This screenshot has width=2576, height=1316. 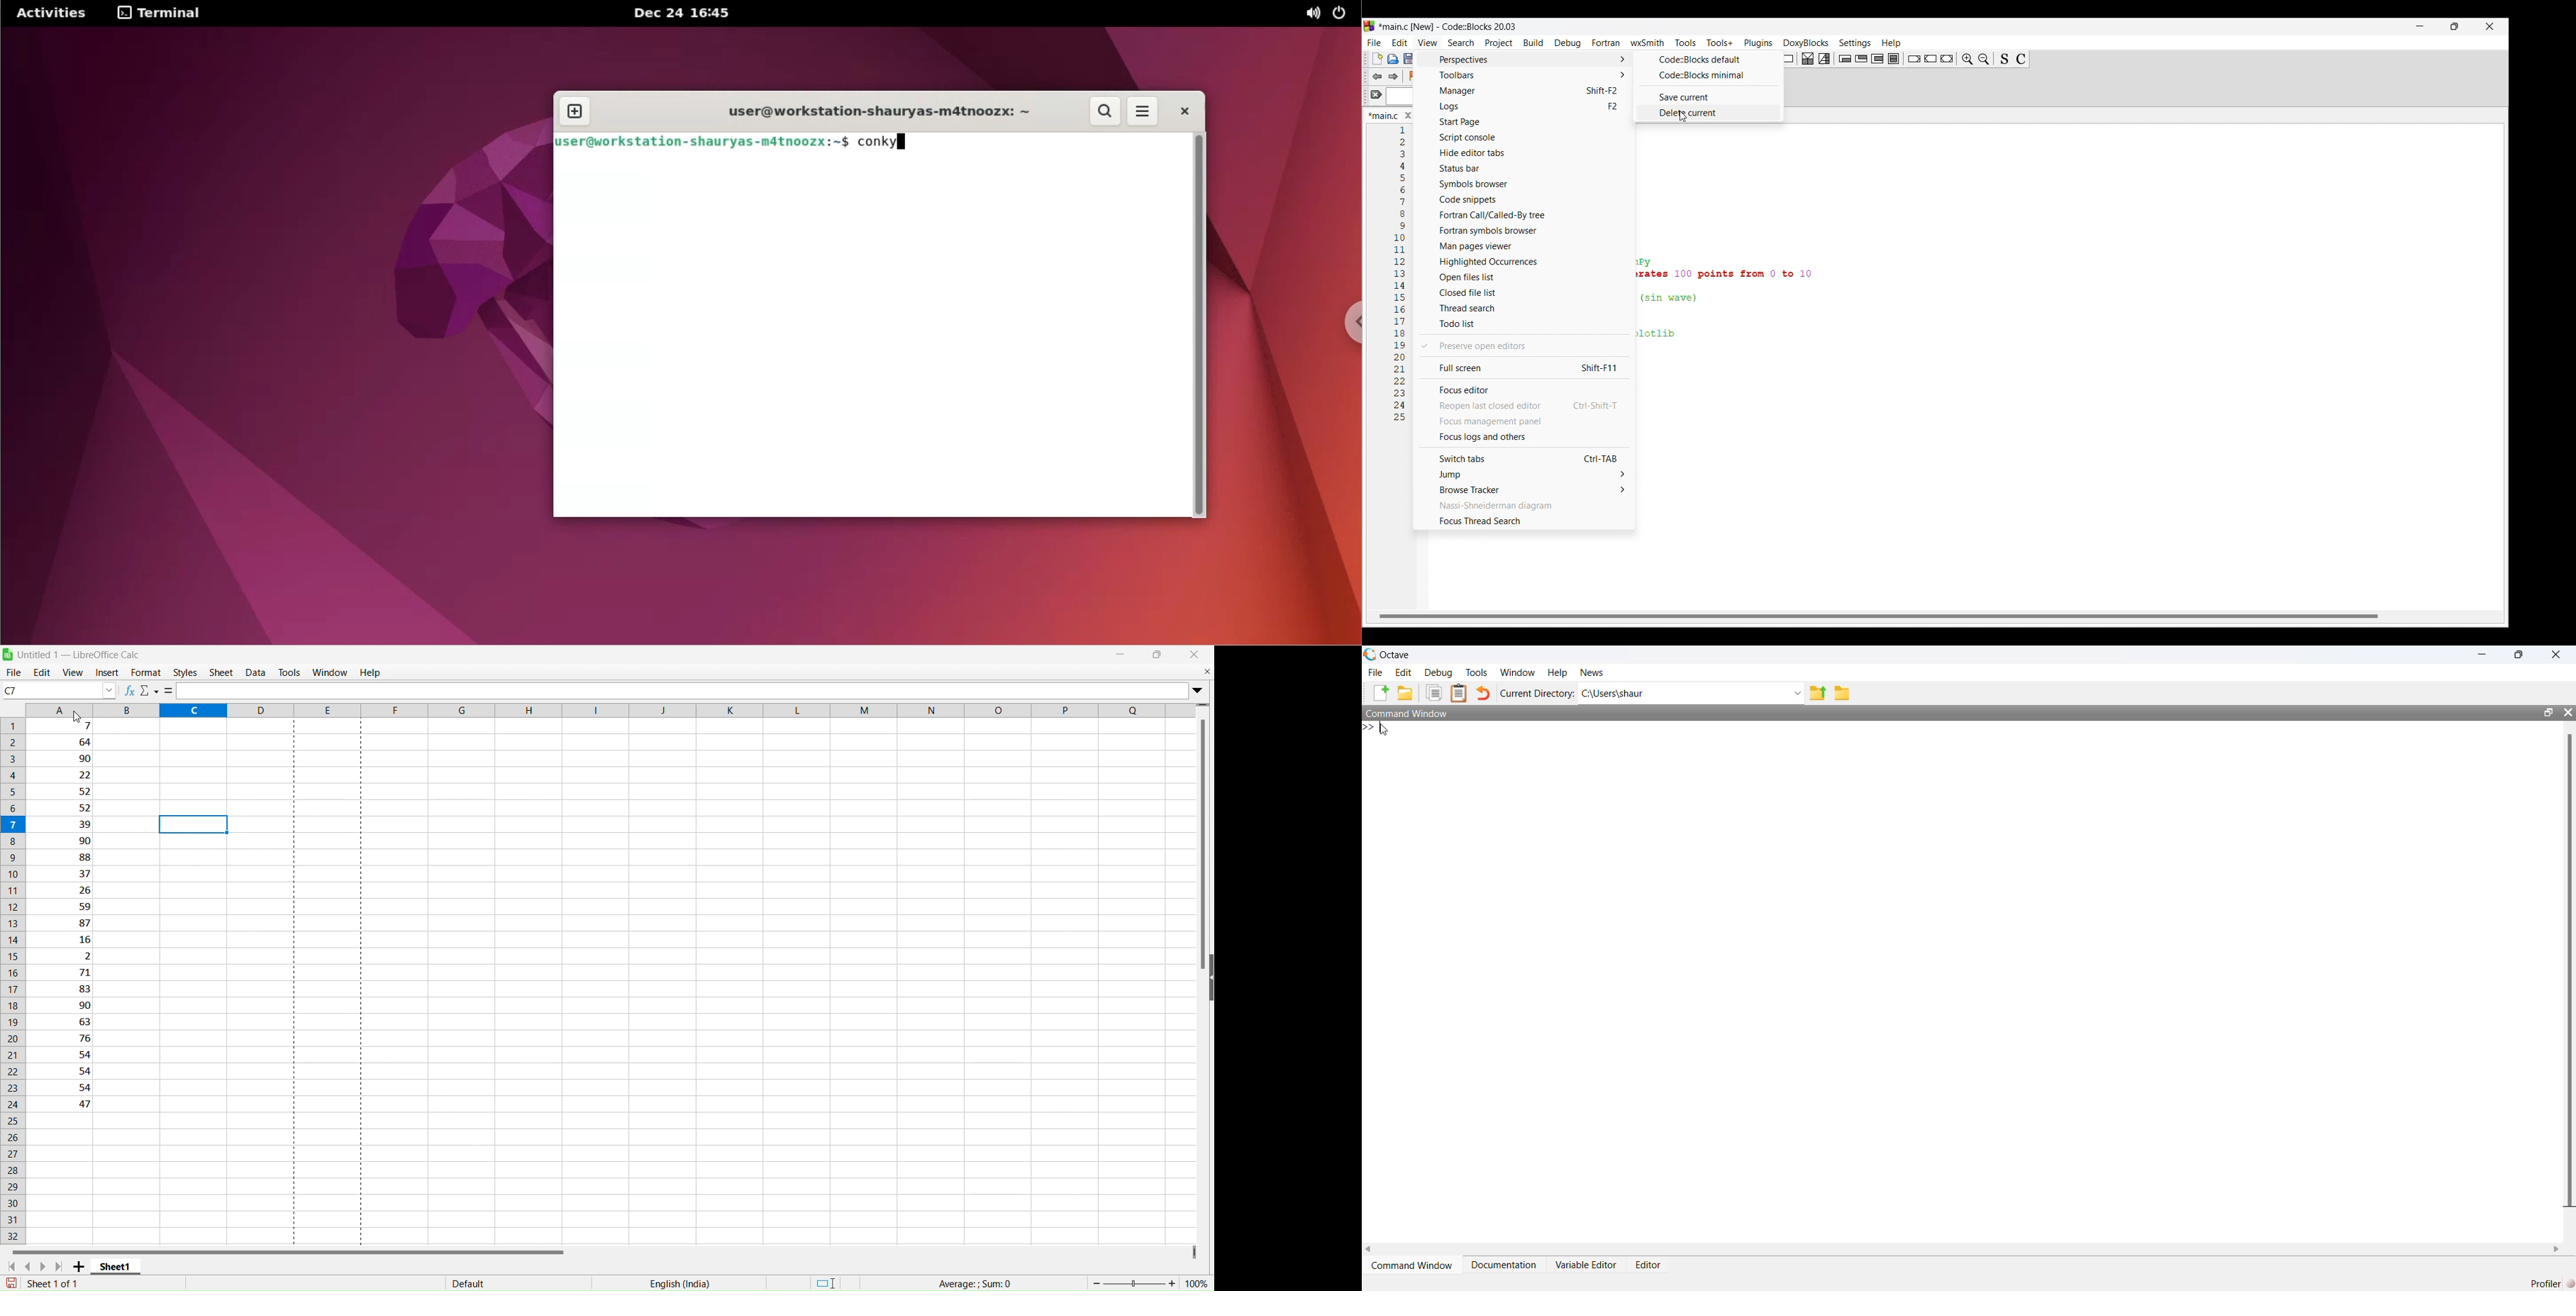 What do you see at coordinates (1376, 77) in the screenshot?
I see `Jump back` at bounding box center [1376, 77].